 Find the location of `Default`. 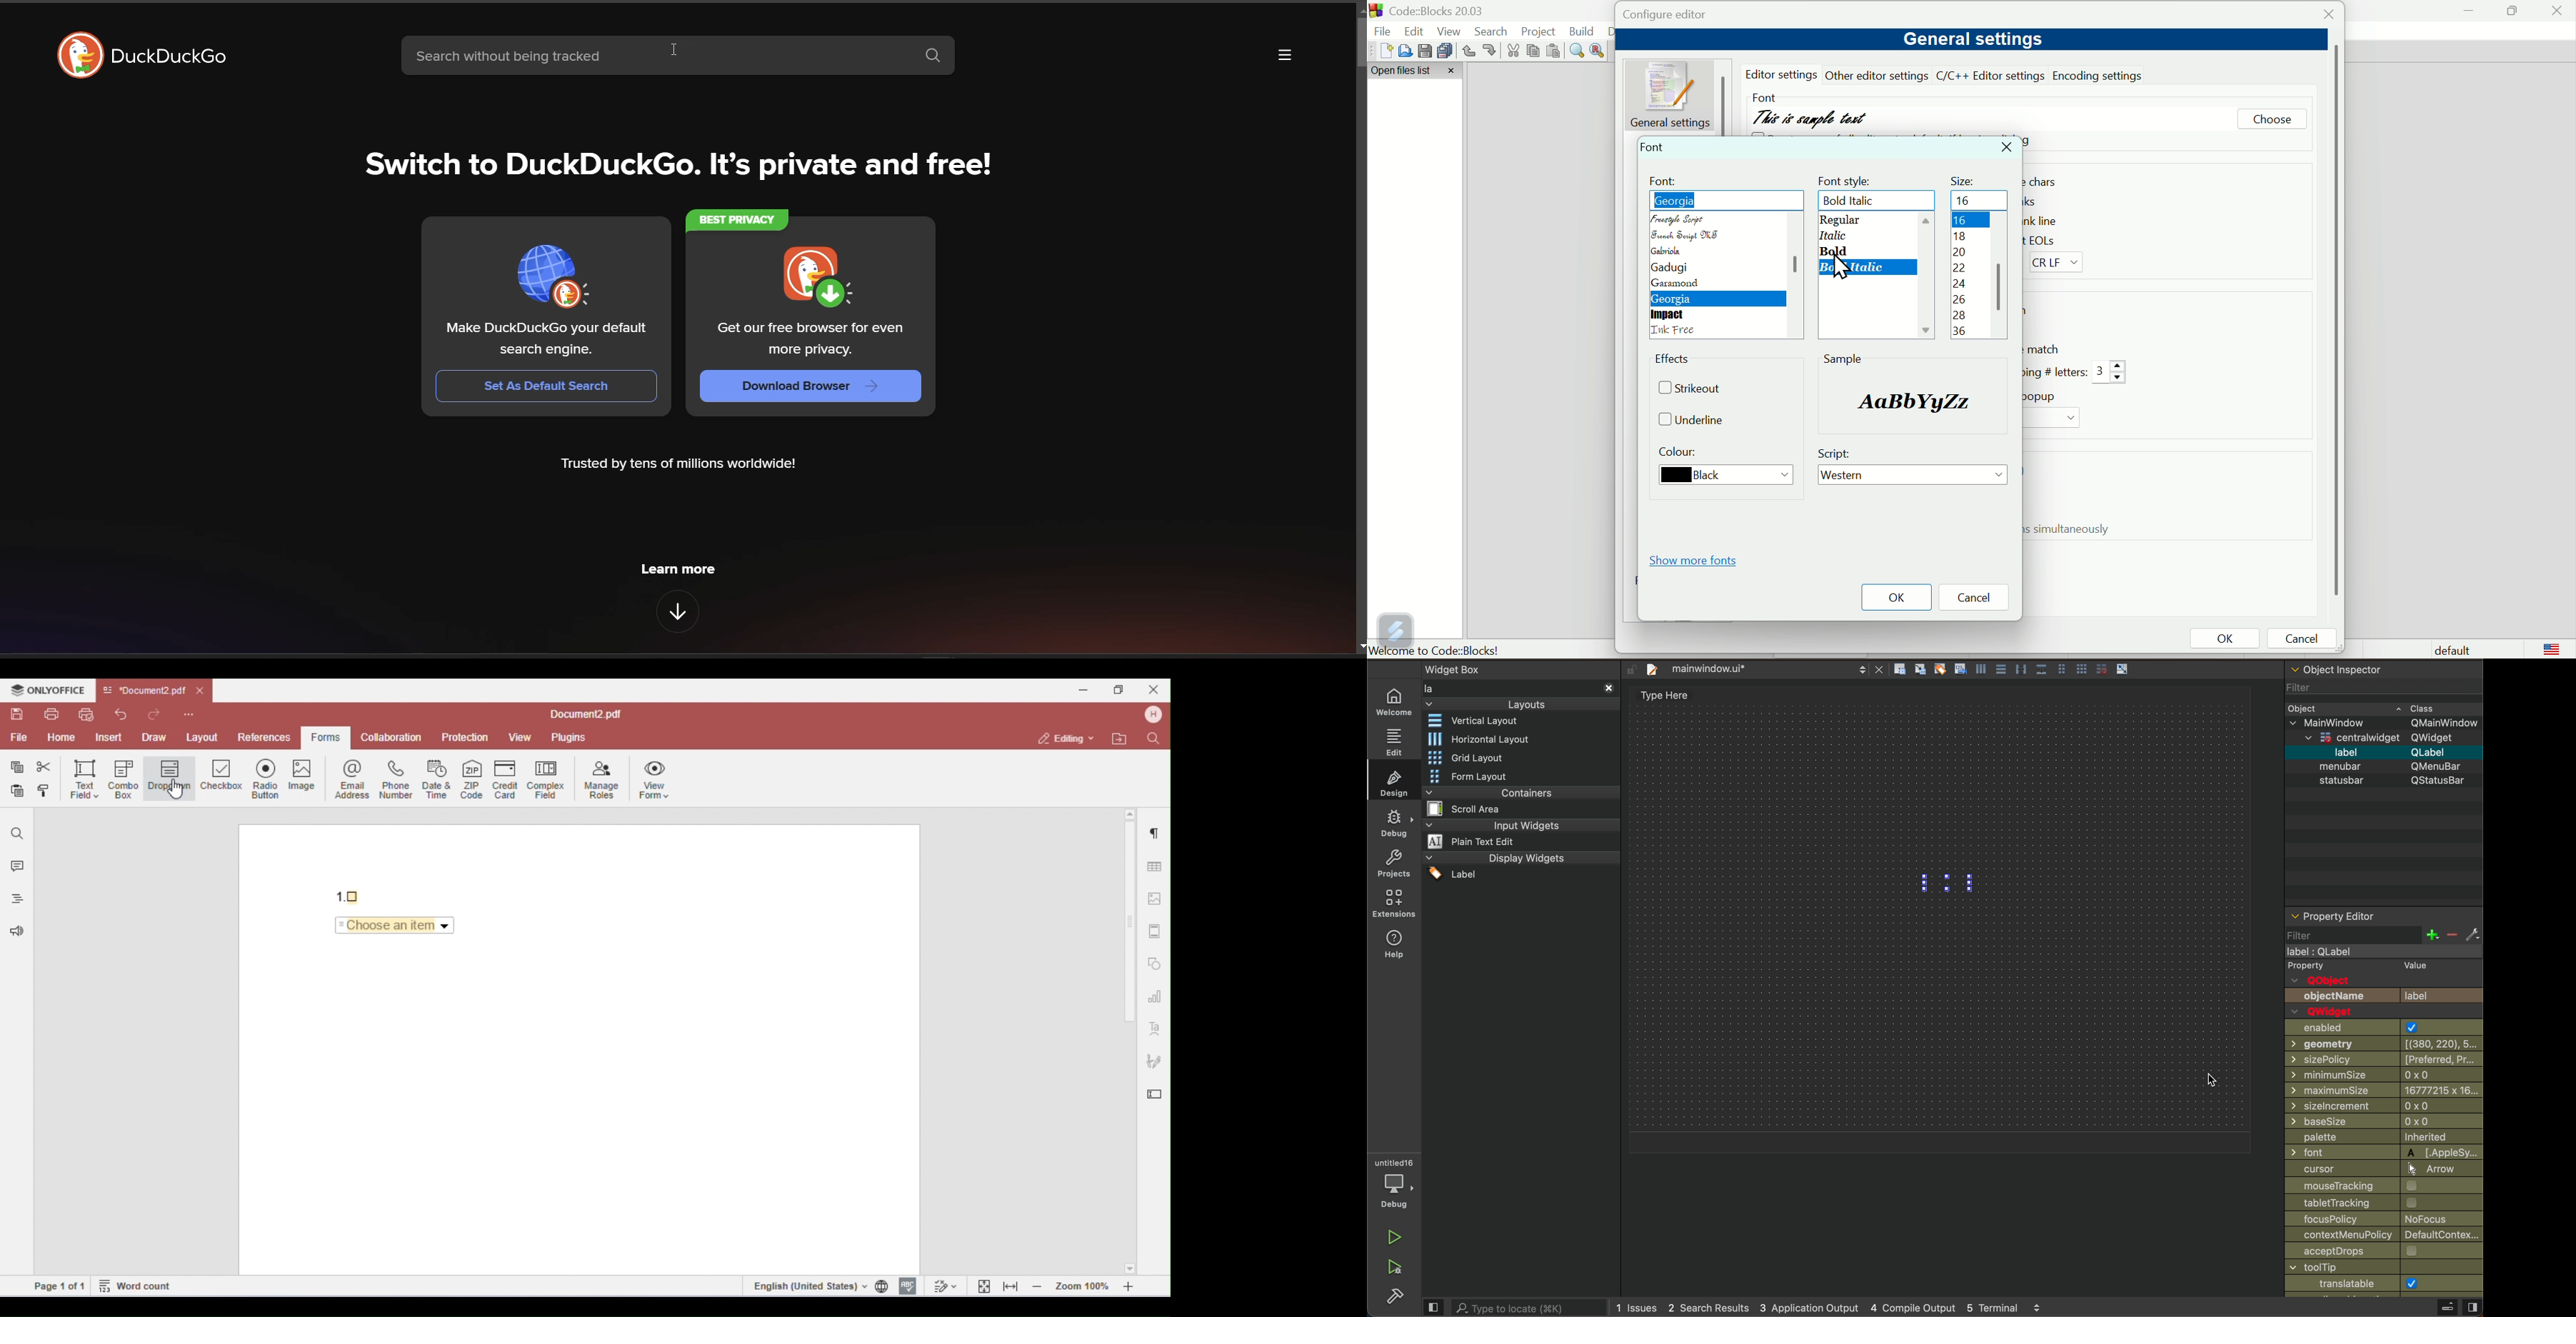

Default is located at coordinates (2450, 648).